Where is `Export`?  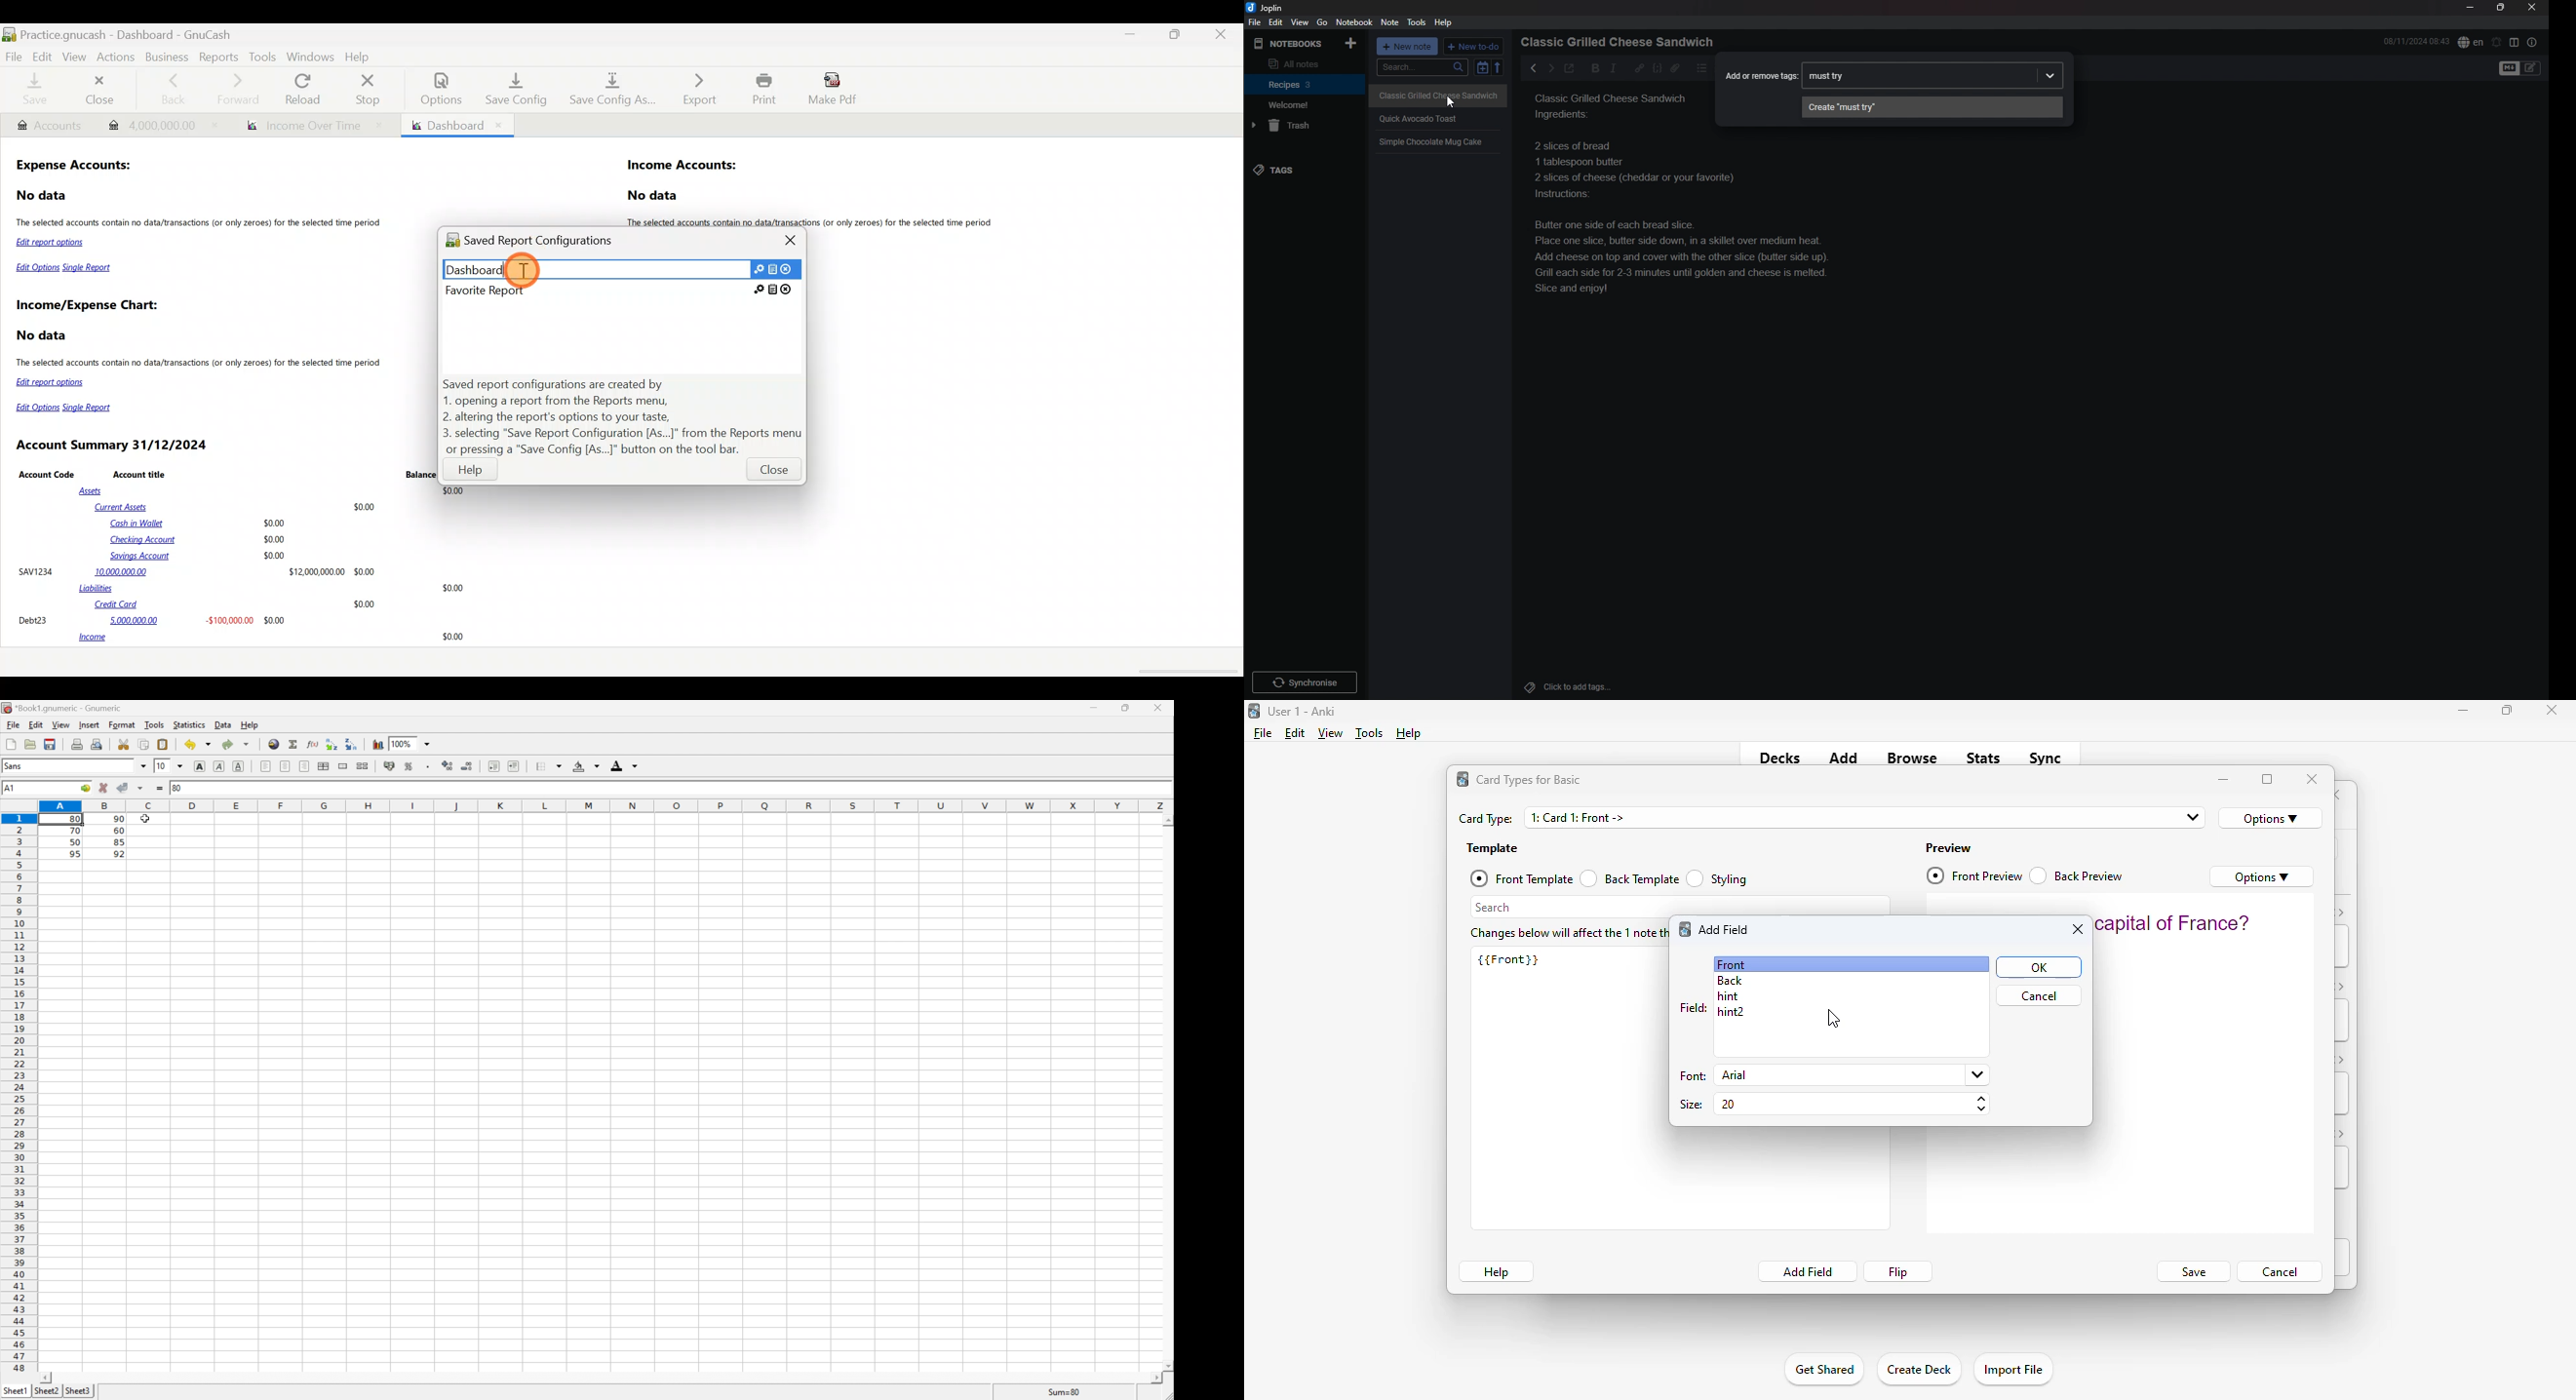 Export is located at coordinates (693, 89).